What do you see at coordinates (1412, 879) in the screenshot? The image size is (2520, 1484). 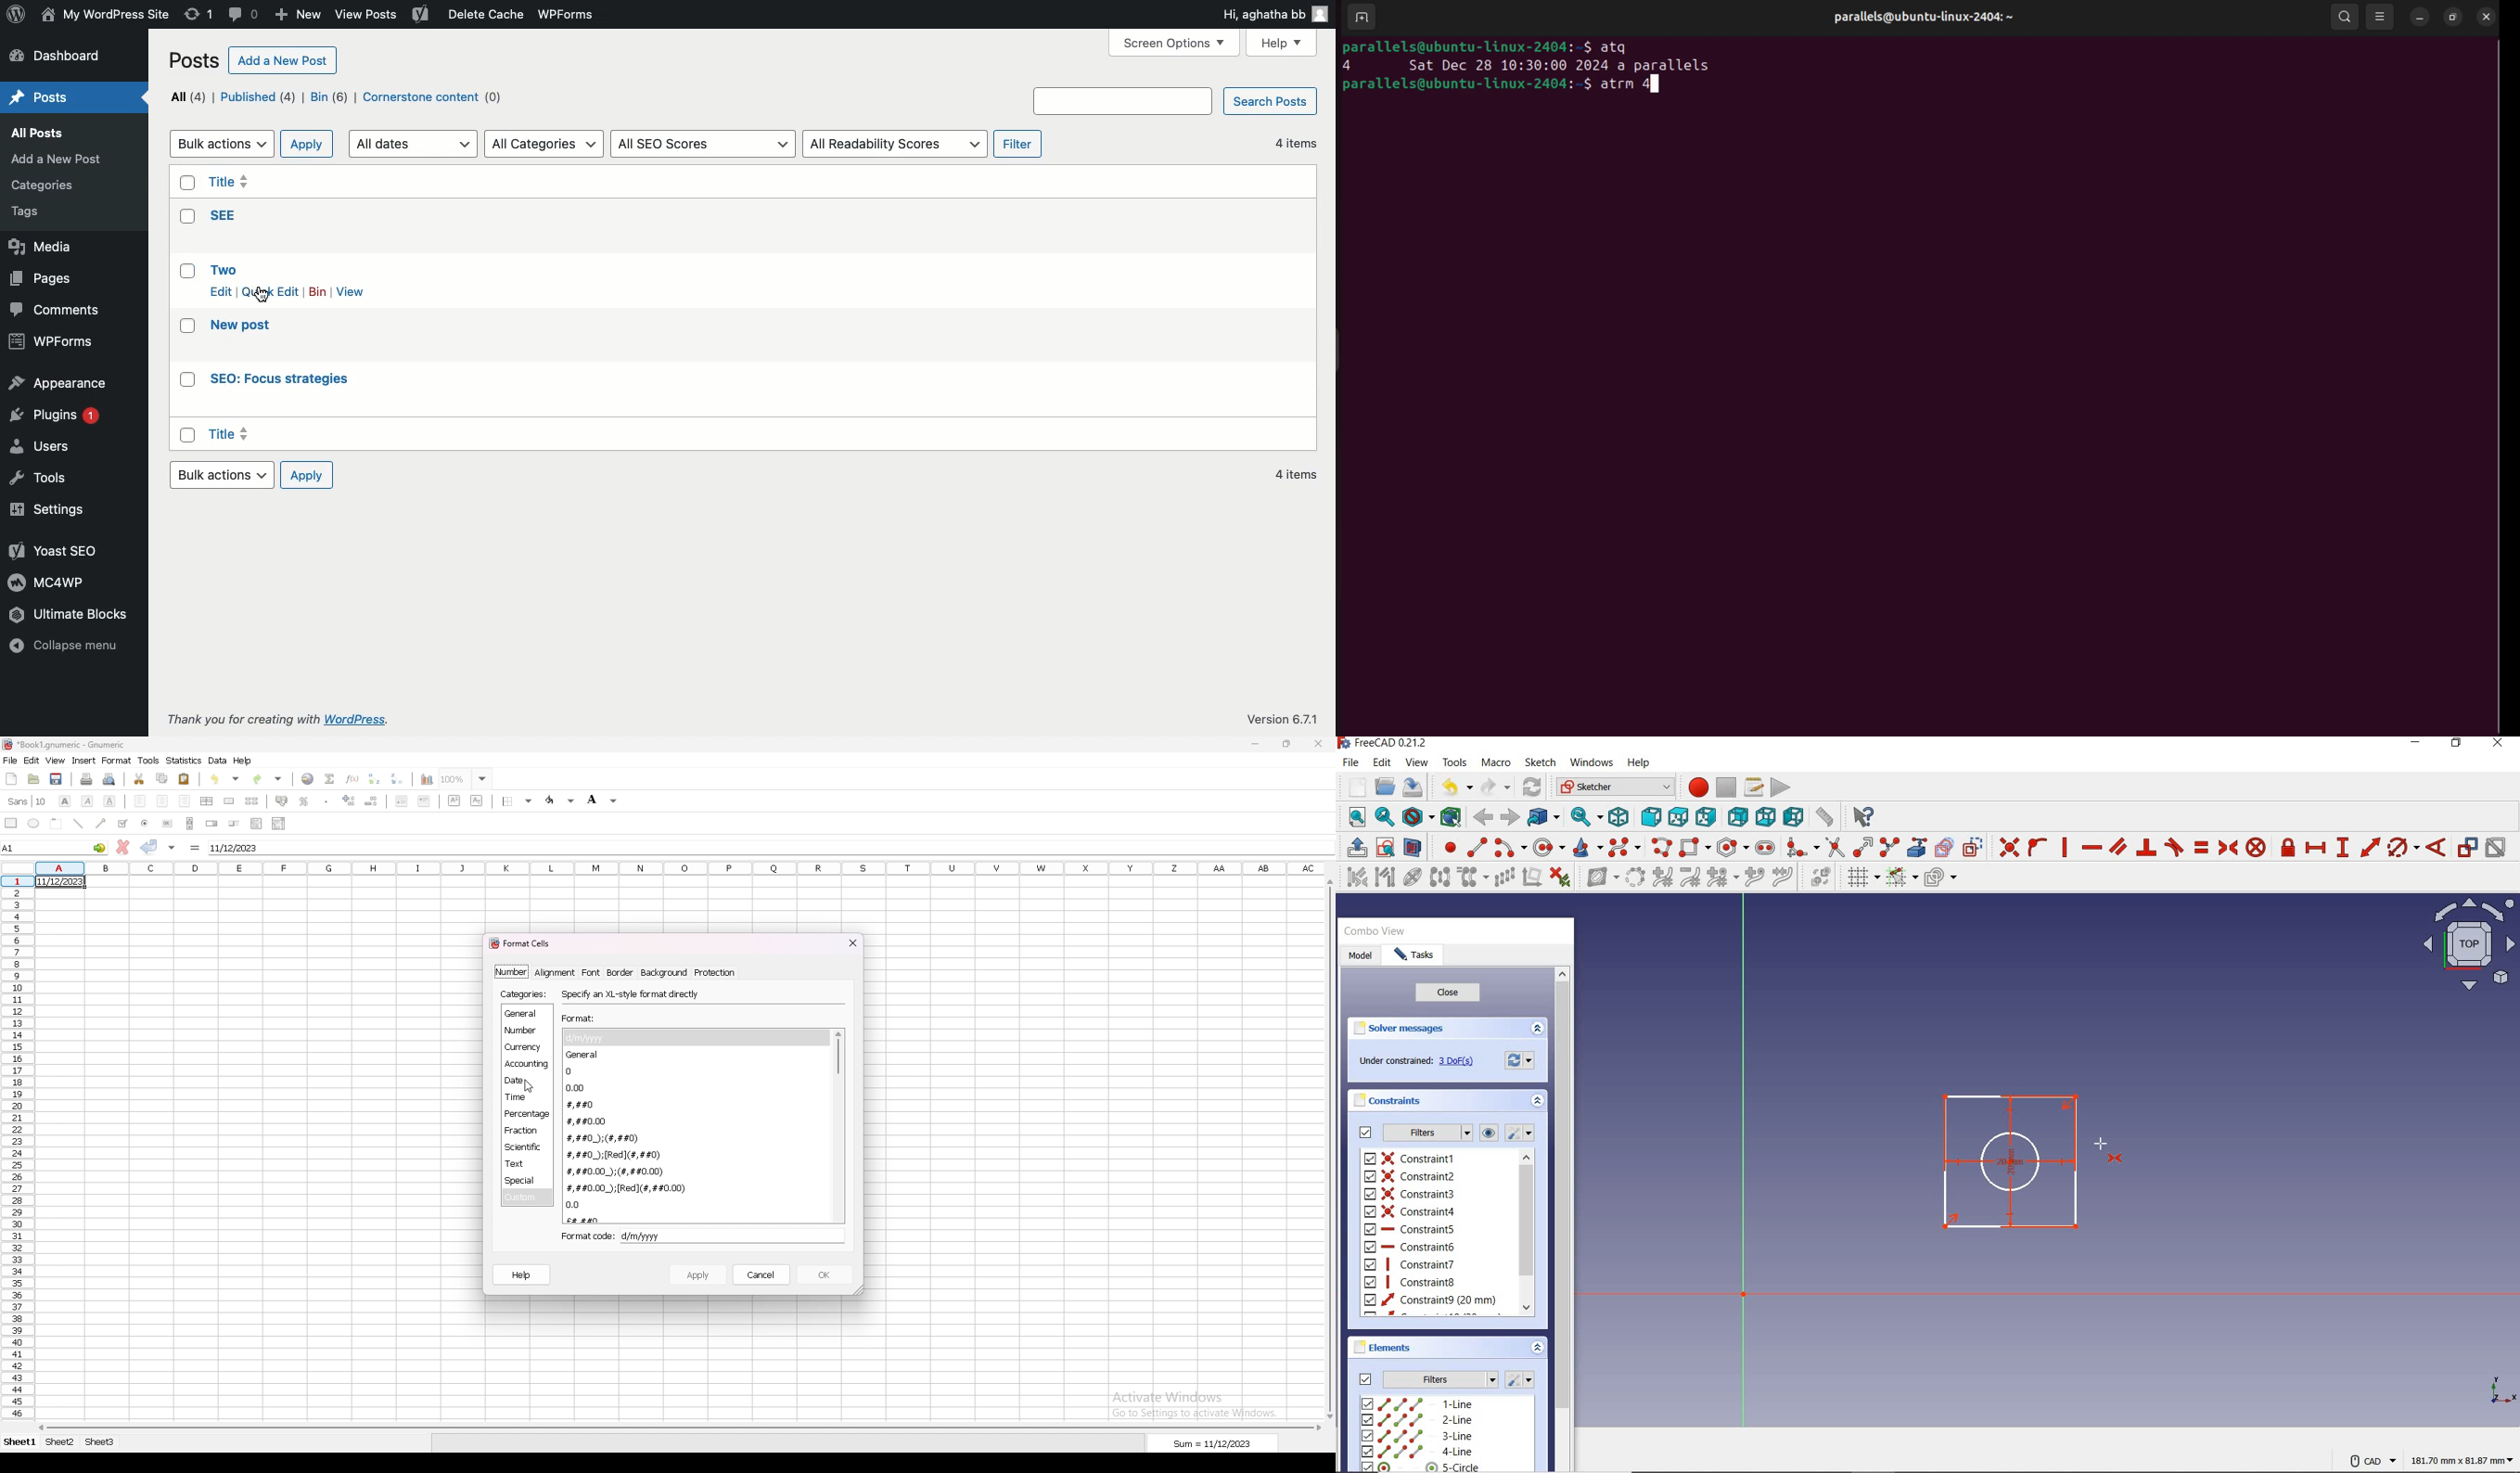 I see `show/hide internal geometry` at bounding box center [1412, 879].